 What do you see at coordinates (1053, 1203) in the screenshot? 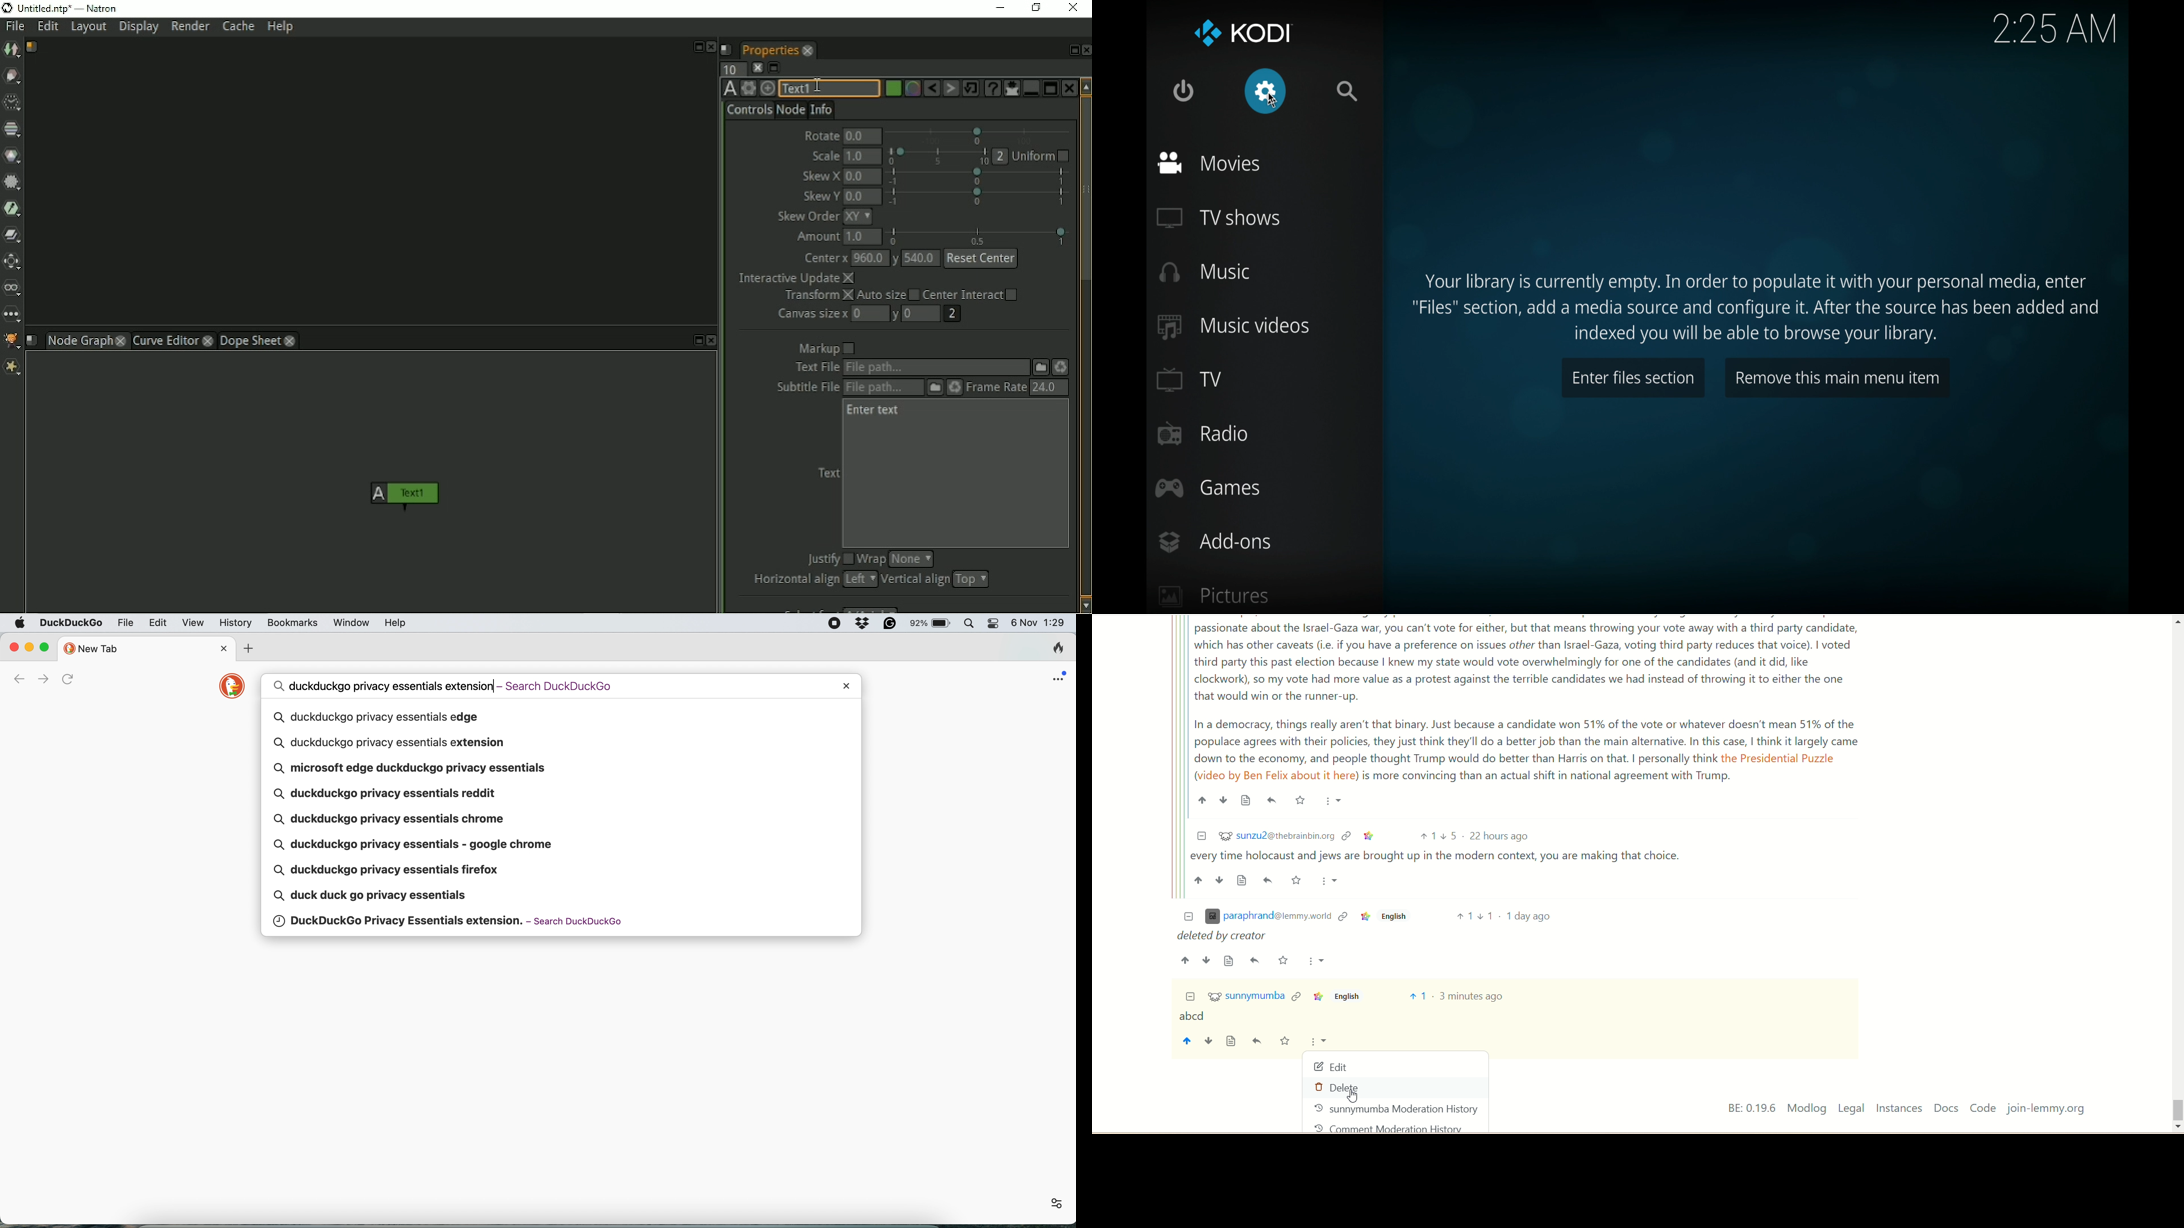
I see `settings` at bounding box center [1053, 1203].